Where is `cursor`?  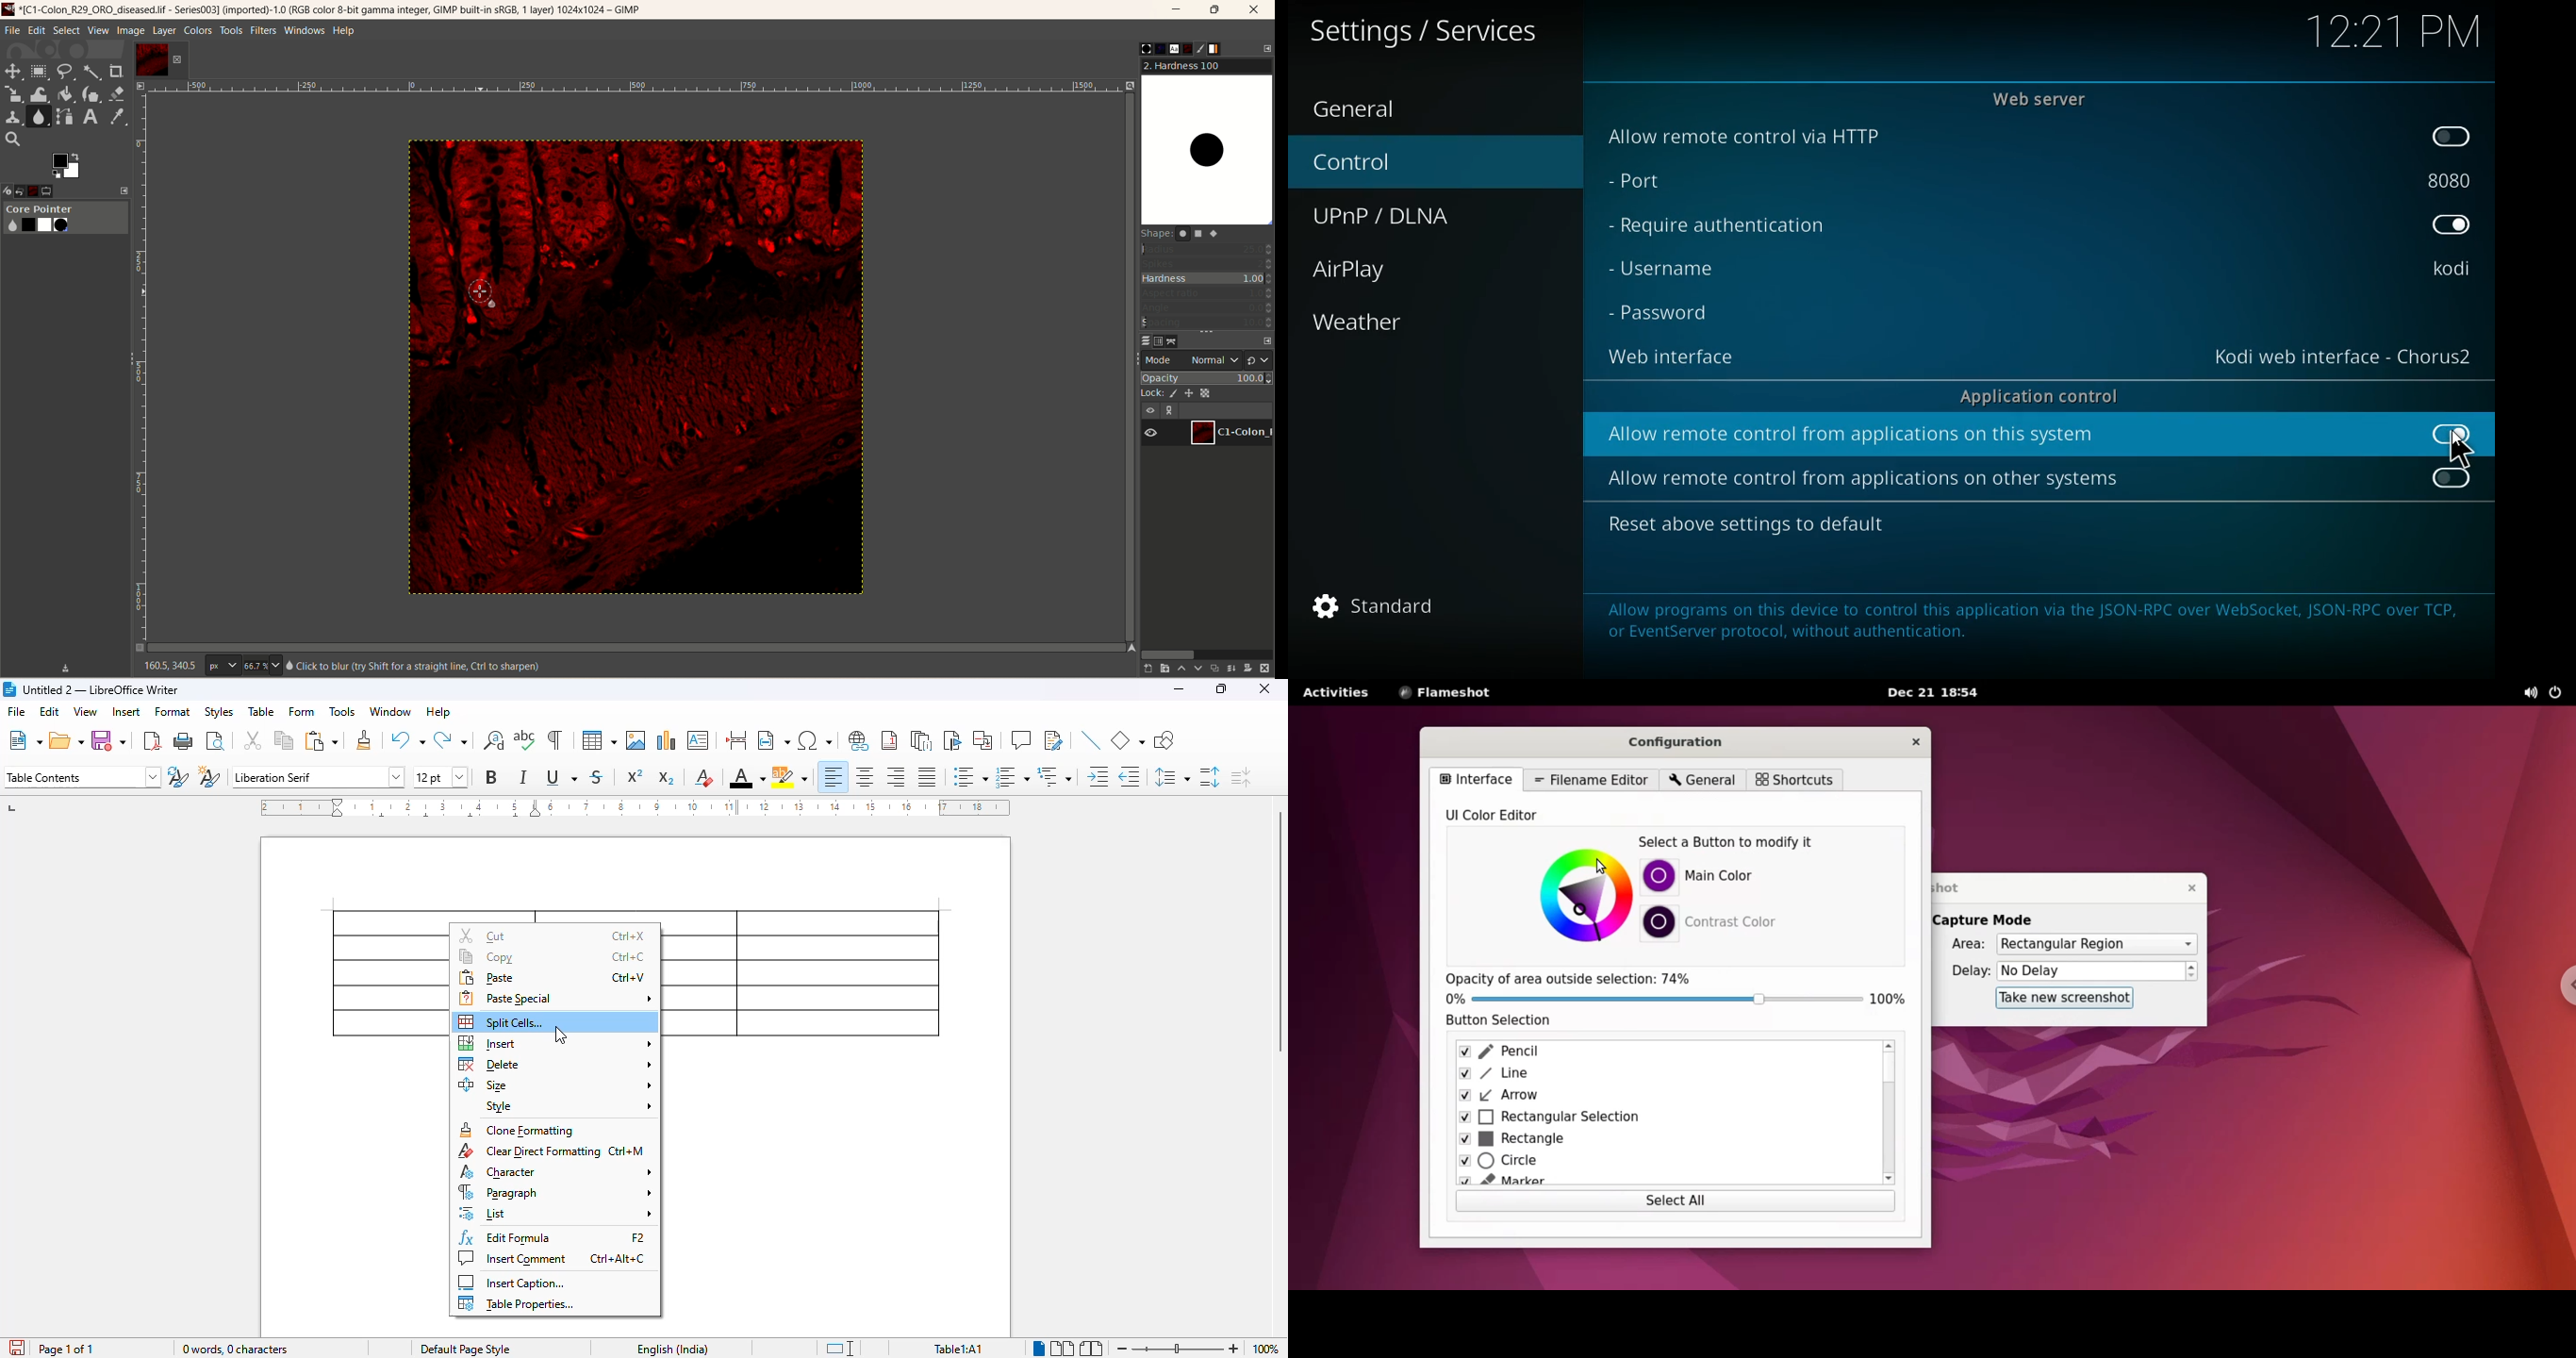
cursor is located at coordinates (1605, 866).